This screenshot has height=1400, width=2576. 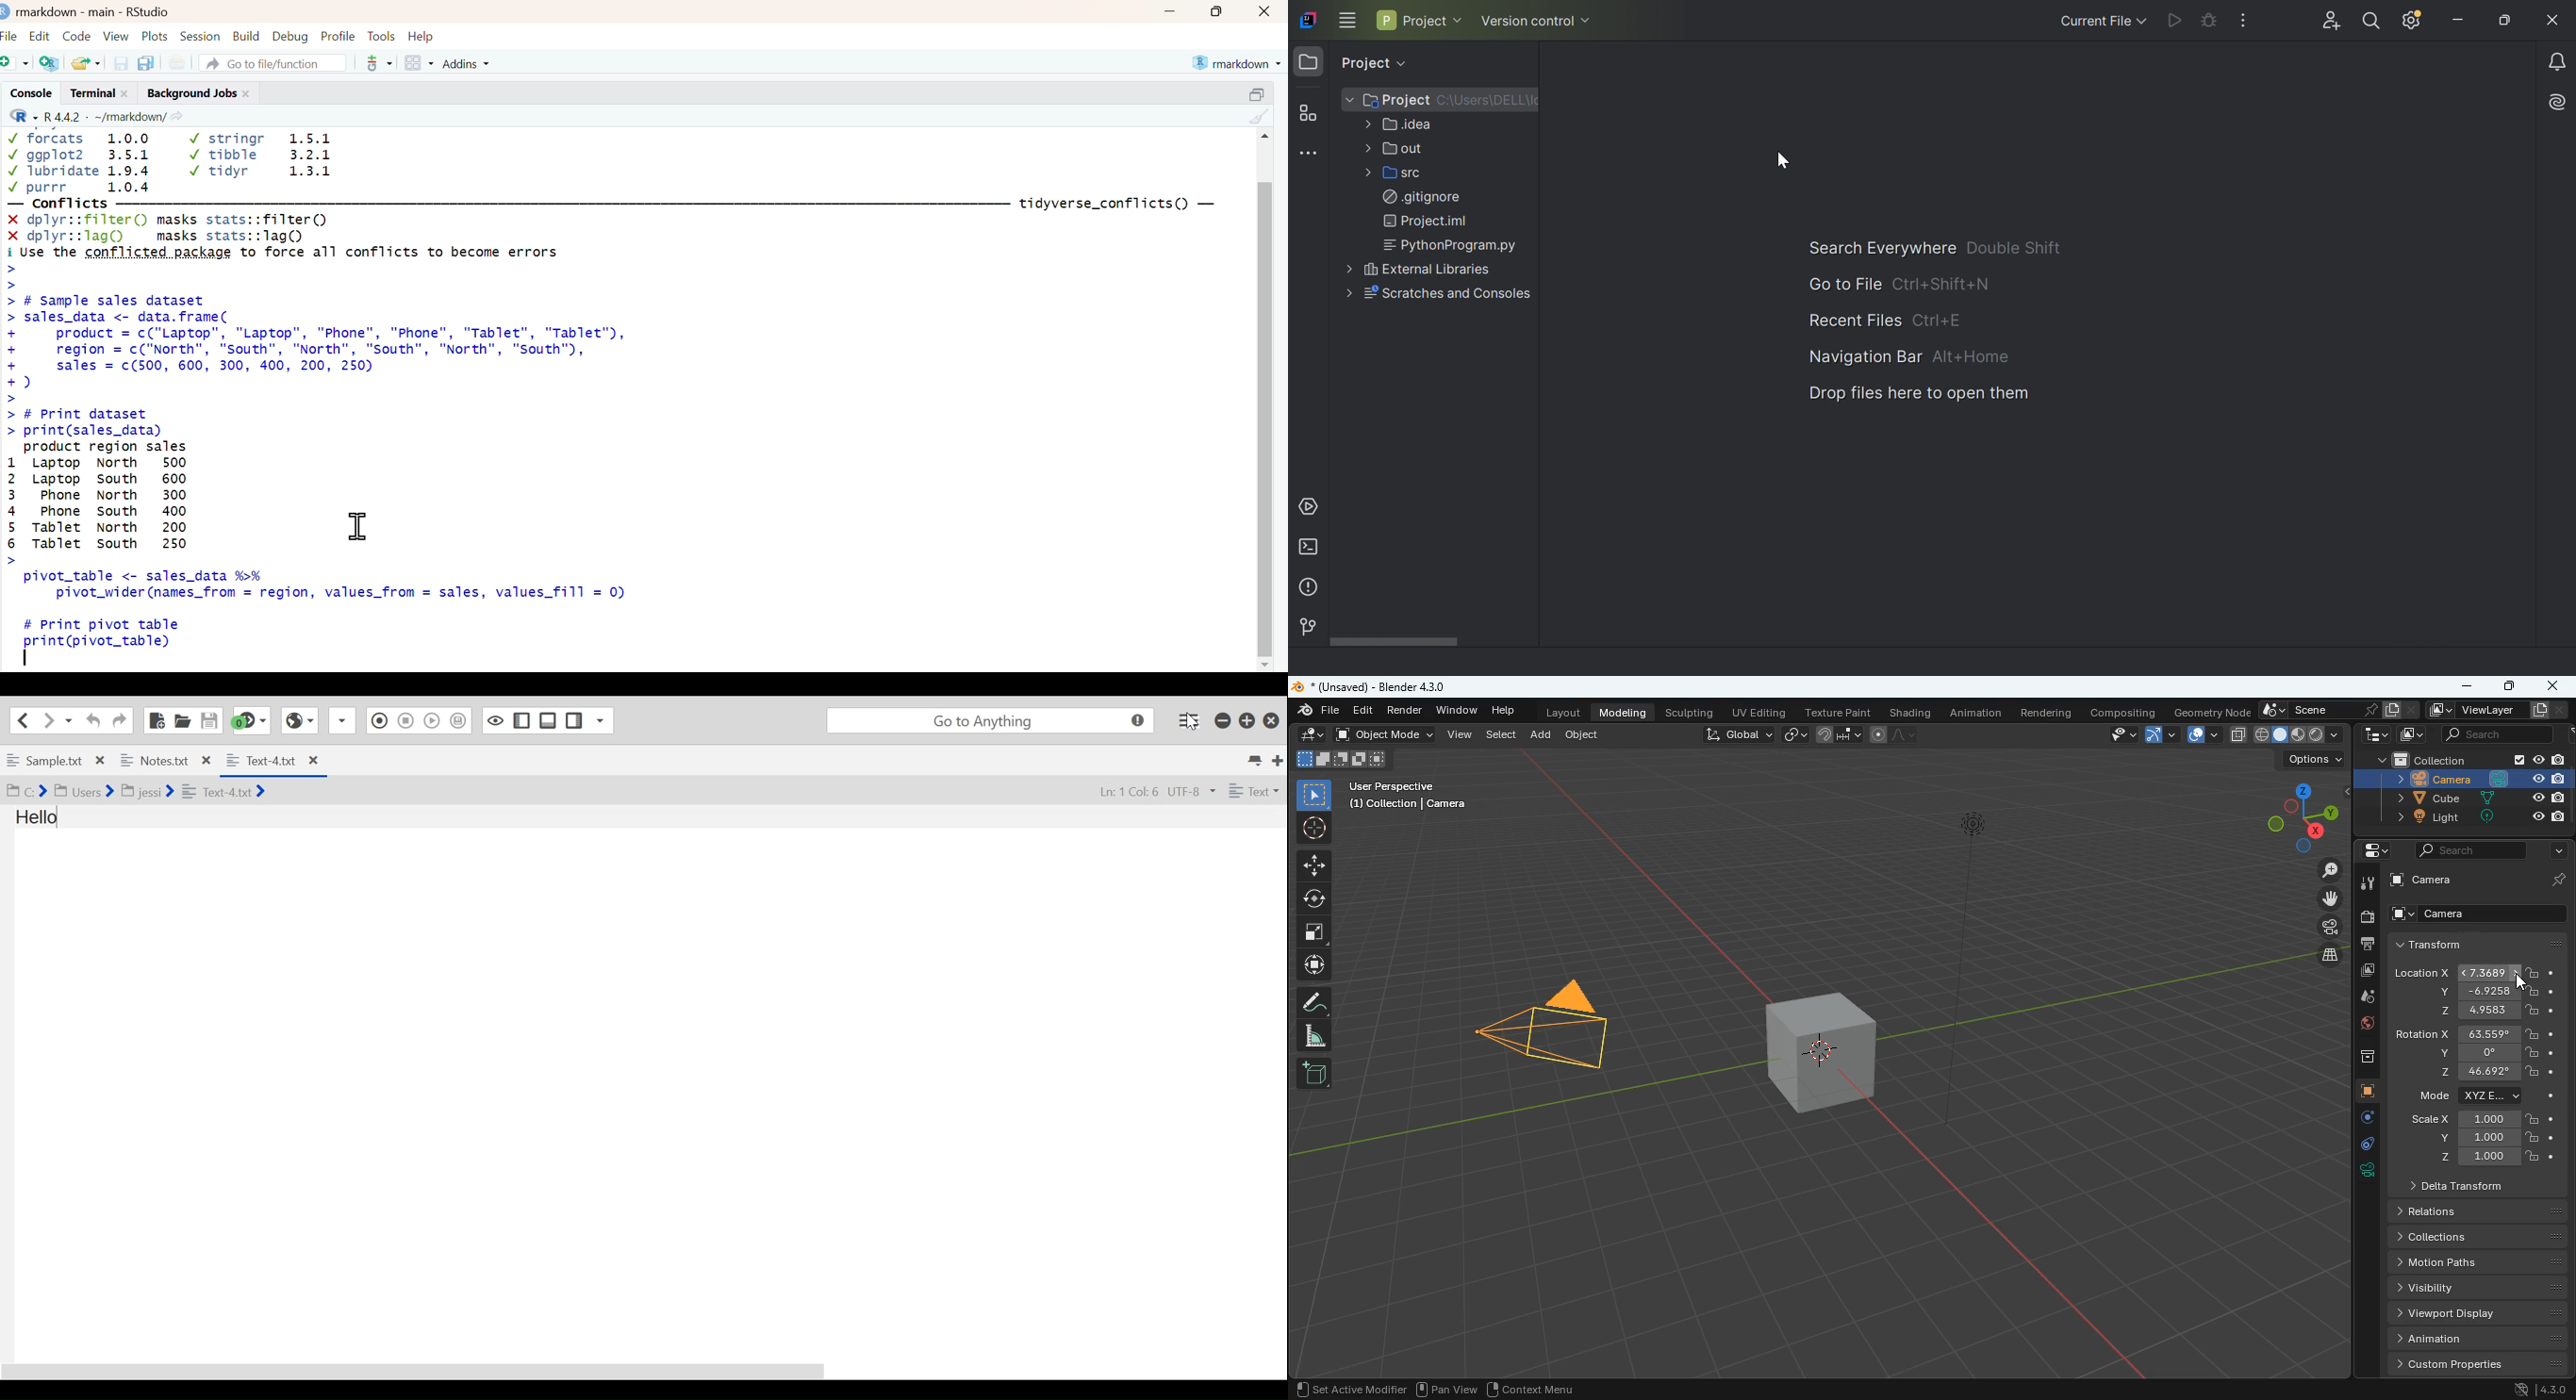 What do you see at coordinates (1312, 153) in the screenshot?
I see `More tool windows` at bounding box center [1312, 153].